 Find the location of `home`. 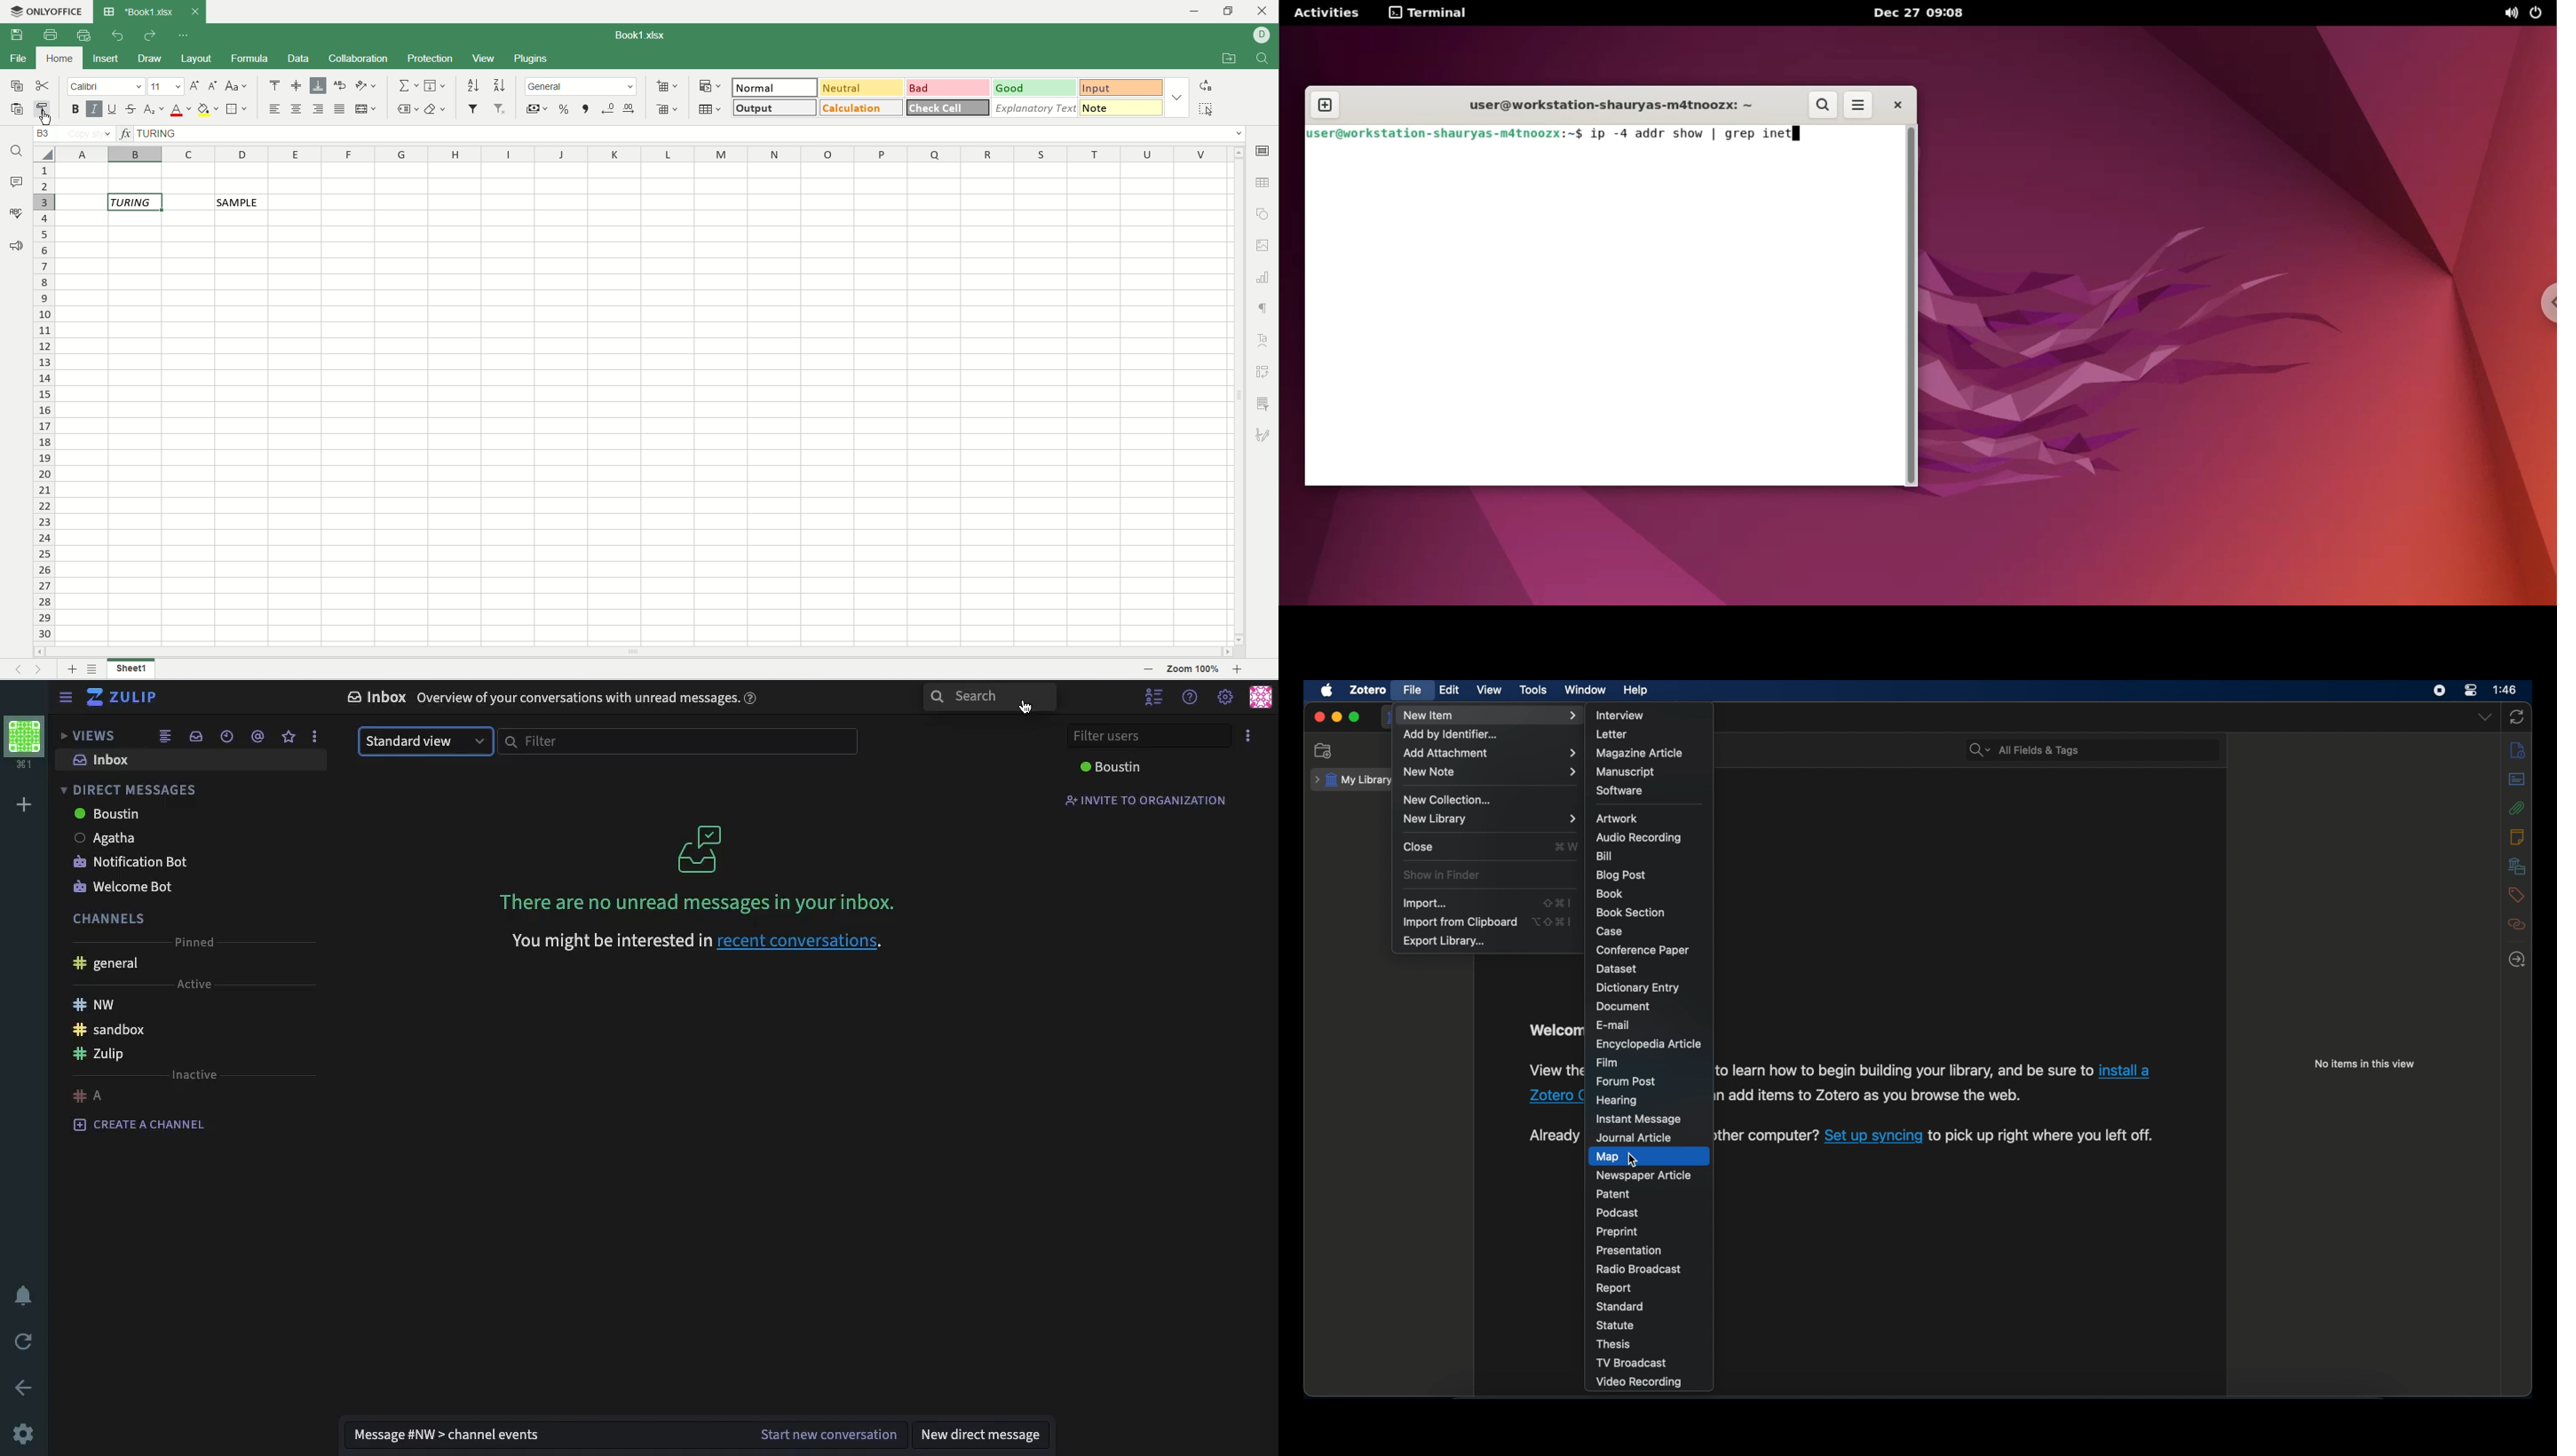

home is located at coordinates (59, 59).